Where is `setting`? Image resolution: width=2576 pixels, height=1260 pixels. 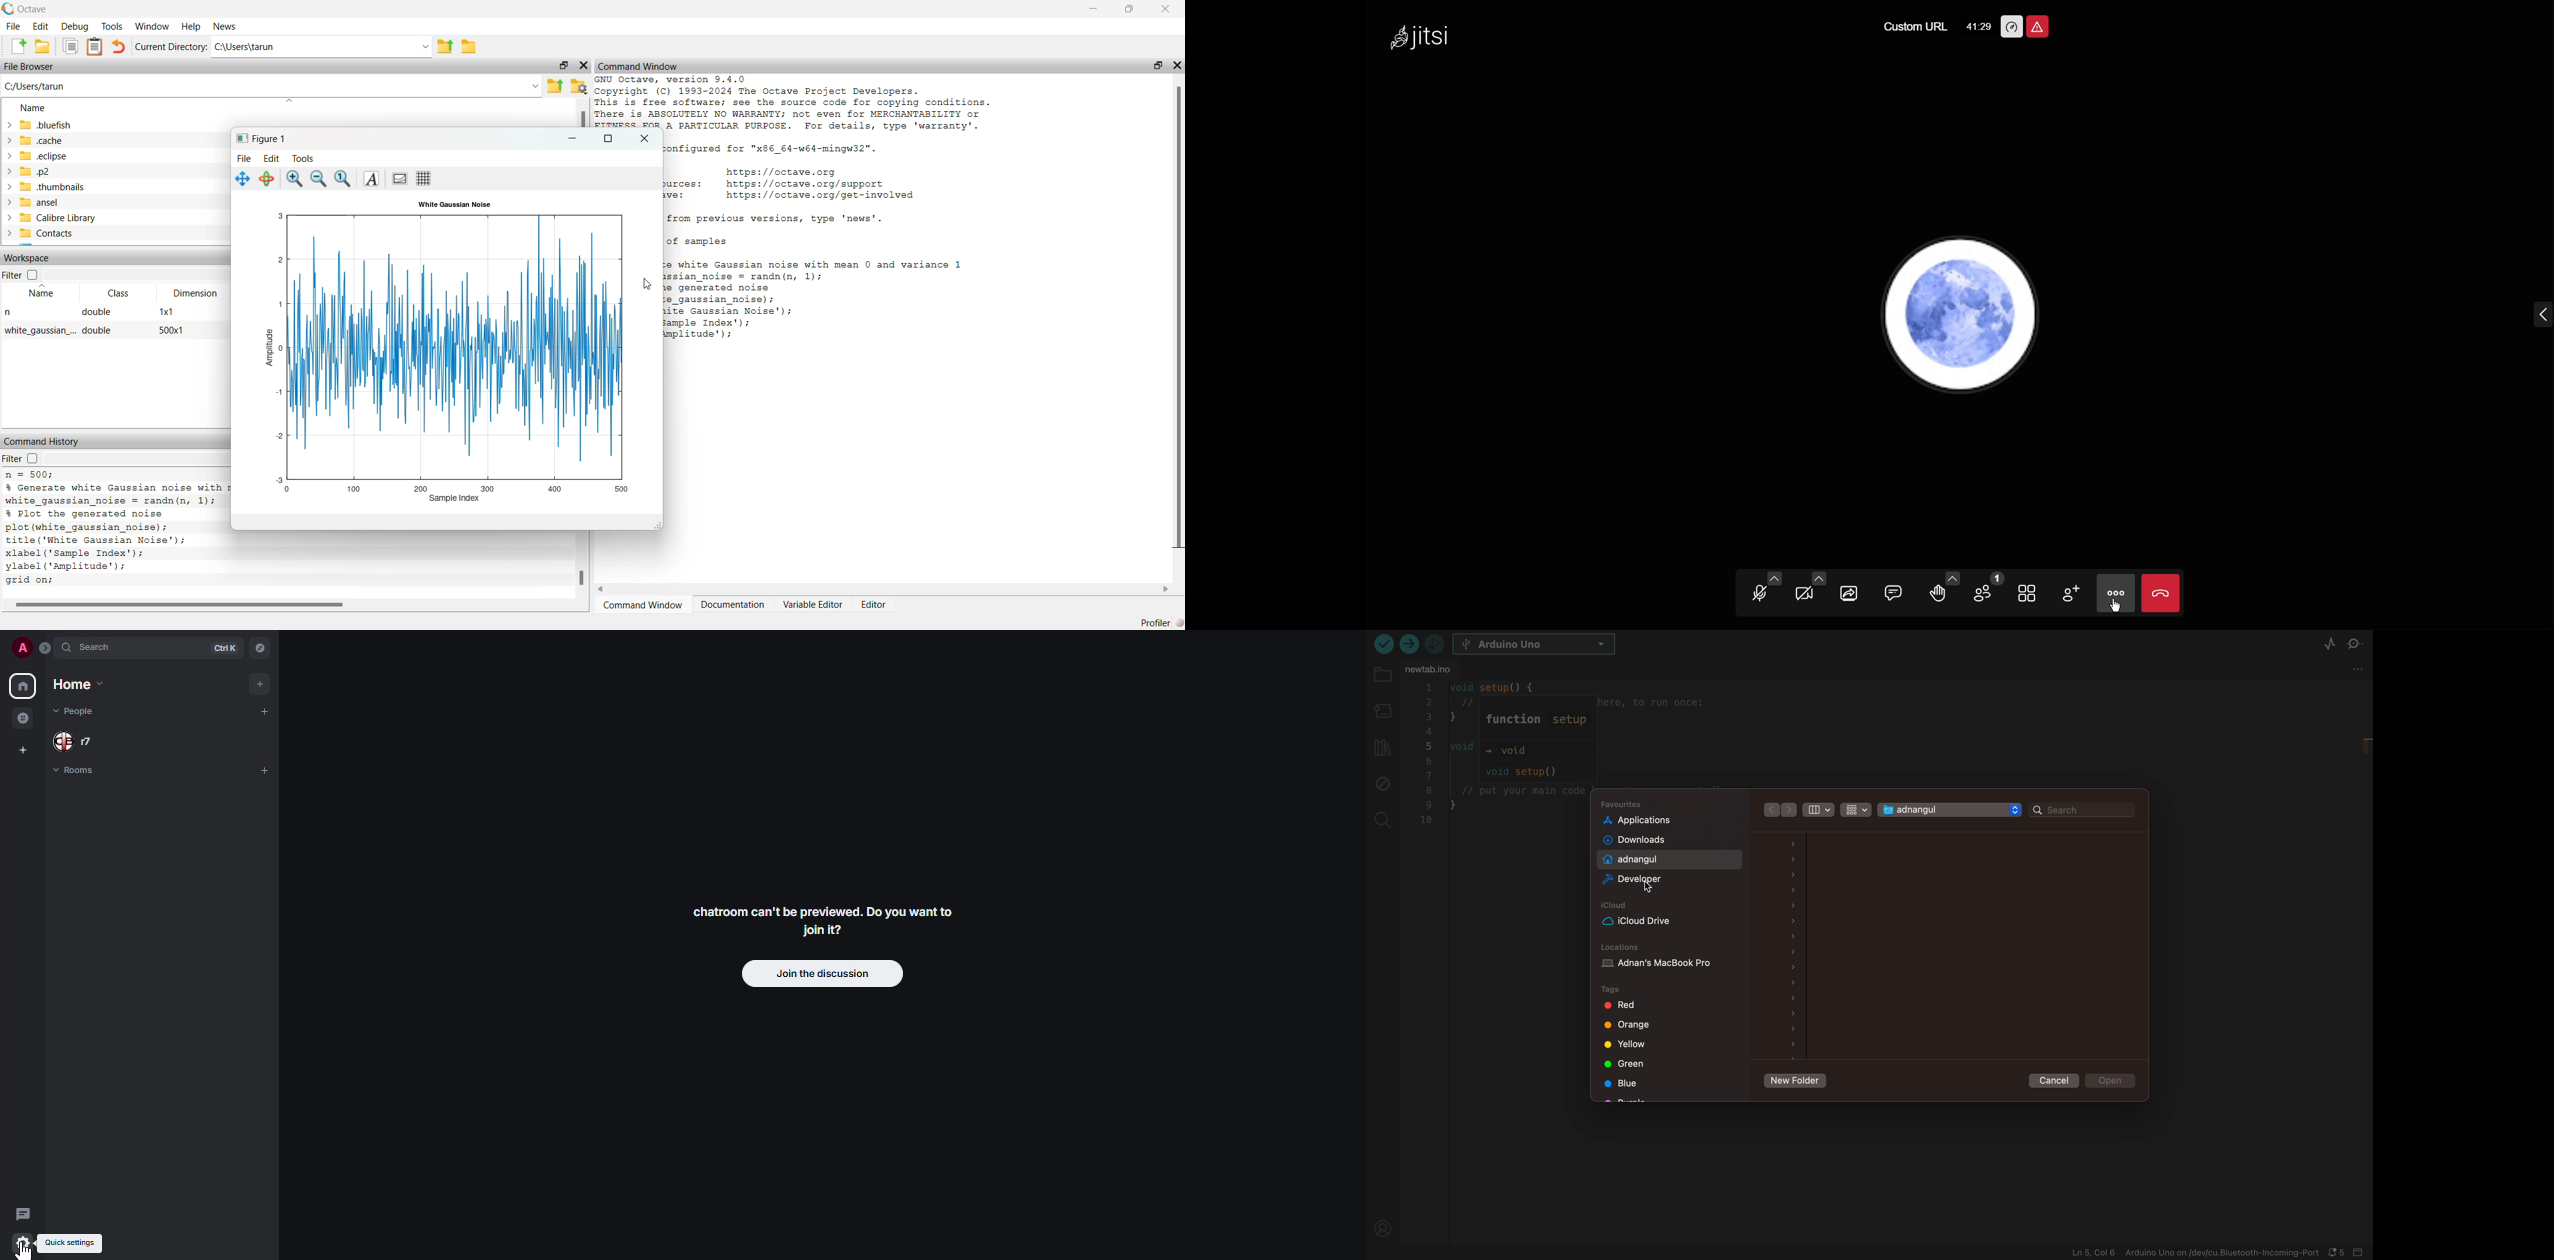
setting is located at coordinates (2360, 668).